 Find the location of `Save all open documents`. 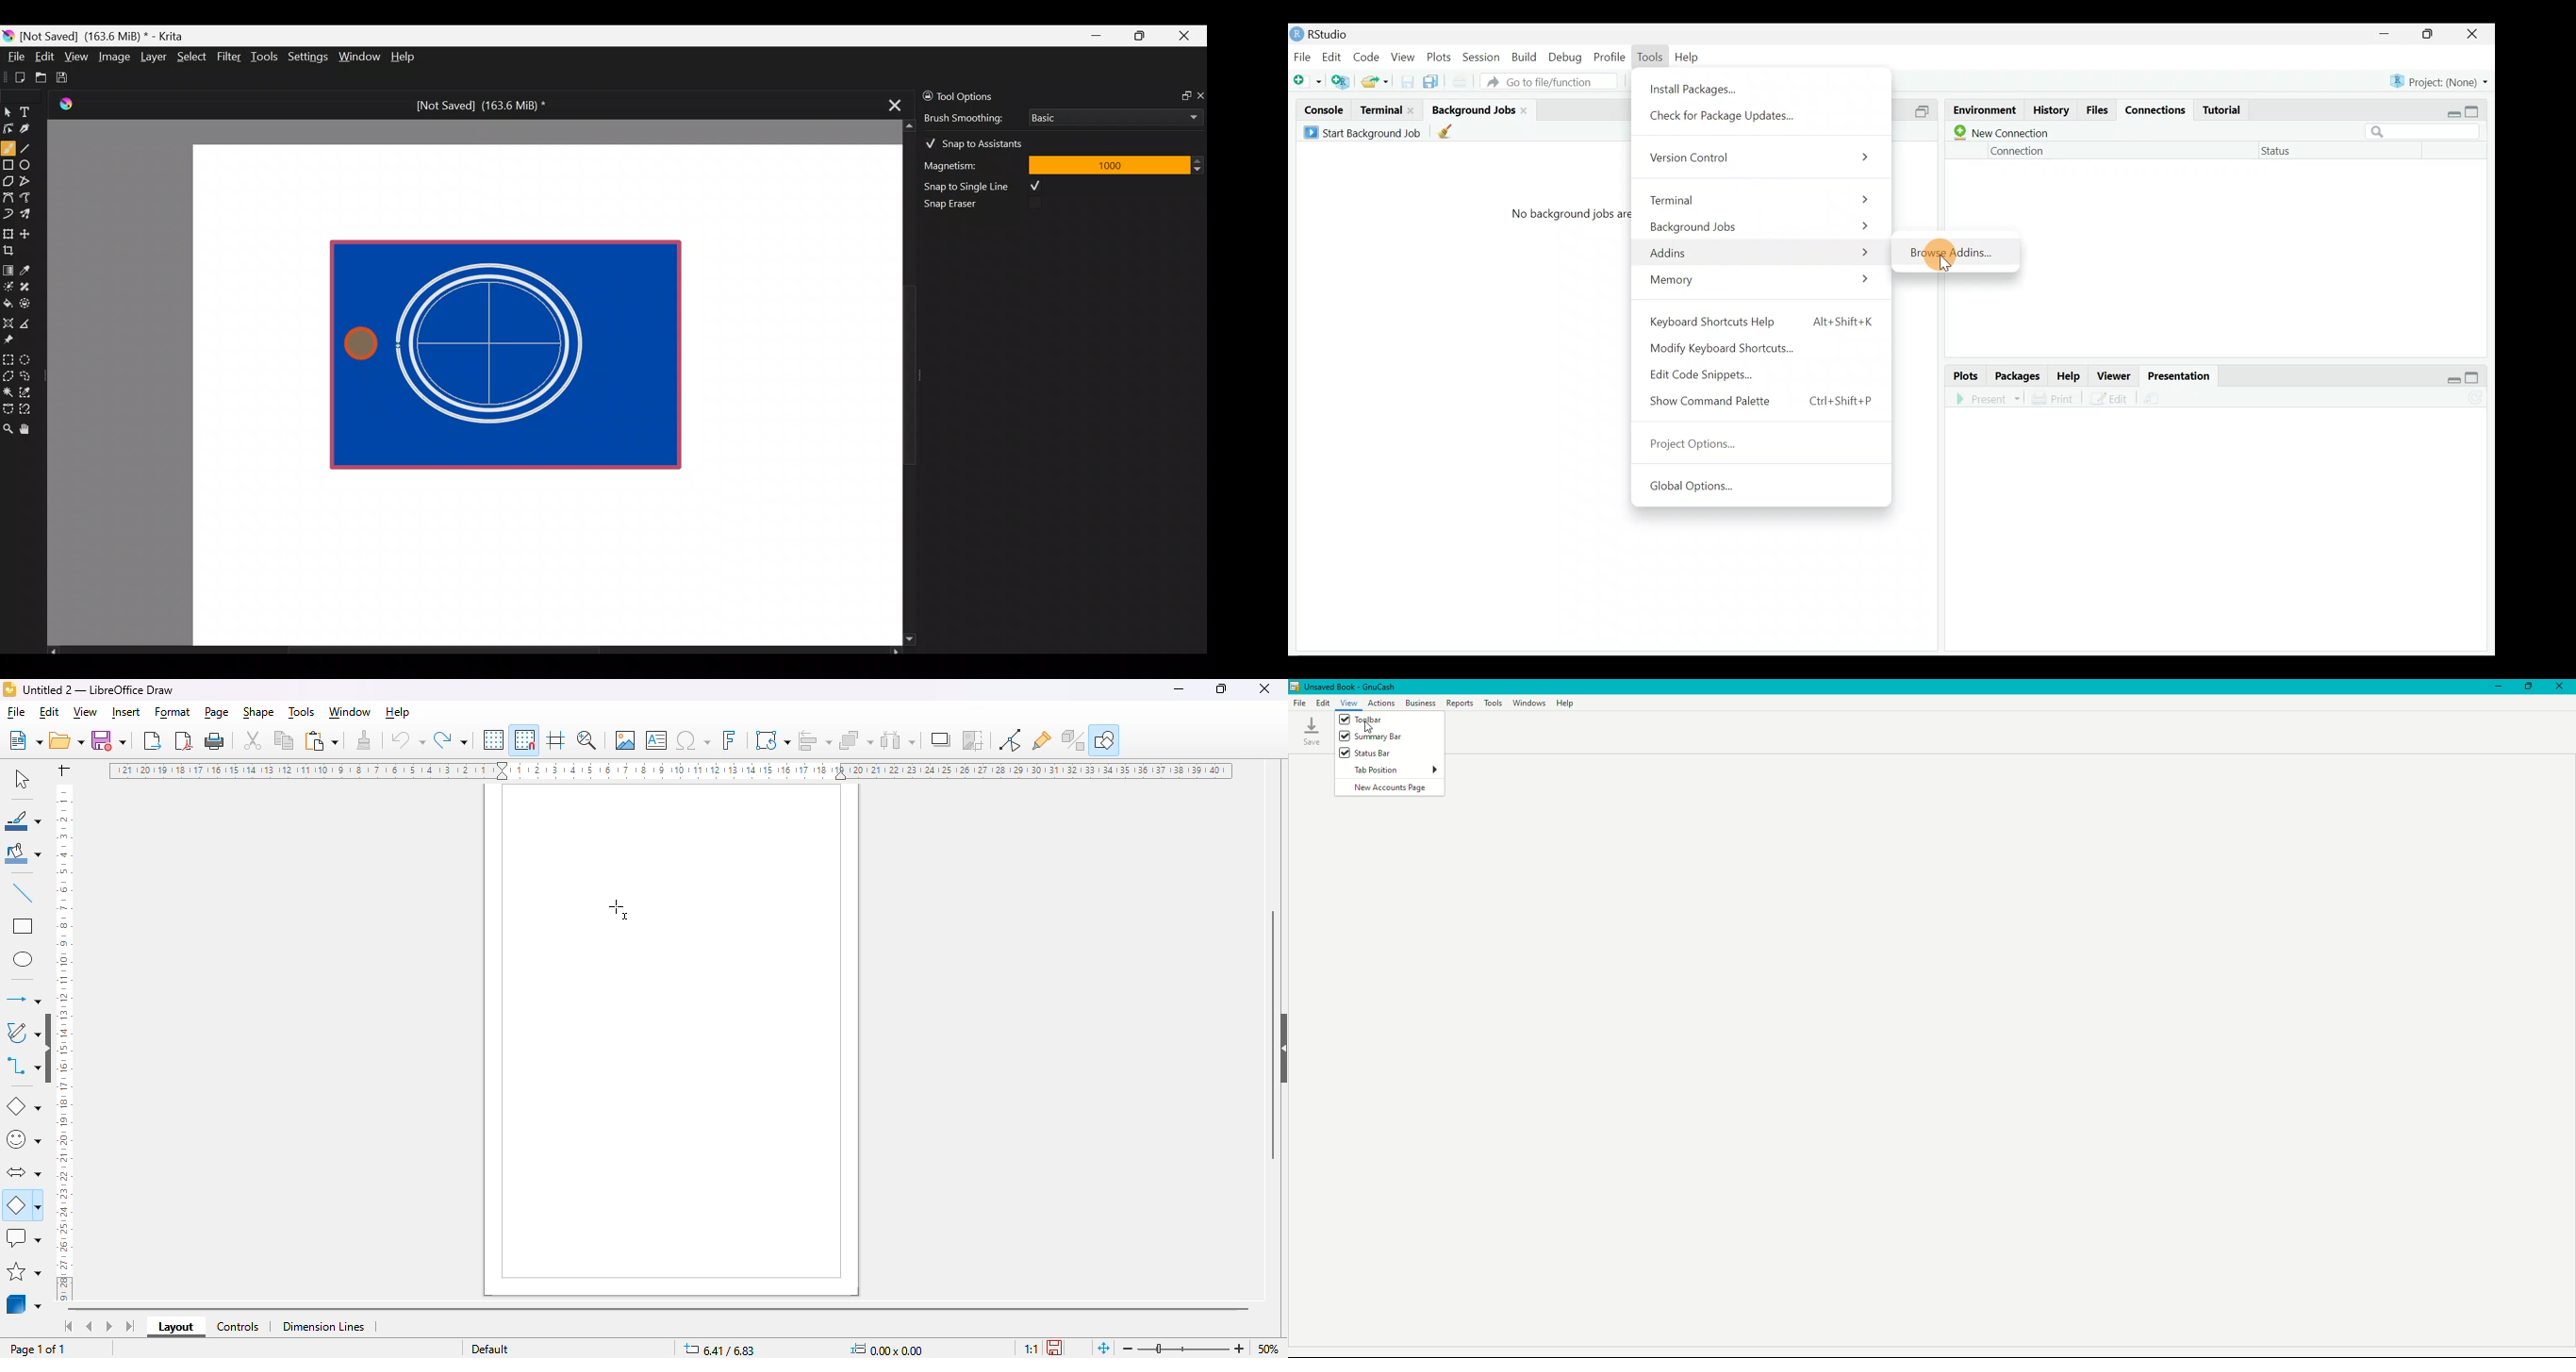

Save all open documents is located at coordinates (1429, 84).